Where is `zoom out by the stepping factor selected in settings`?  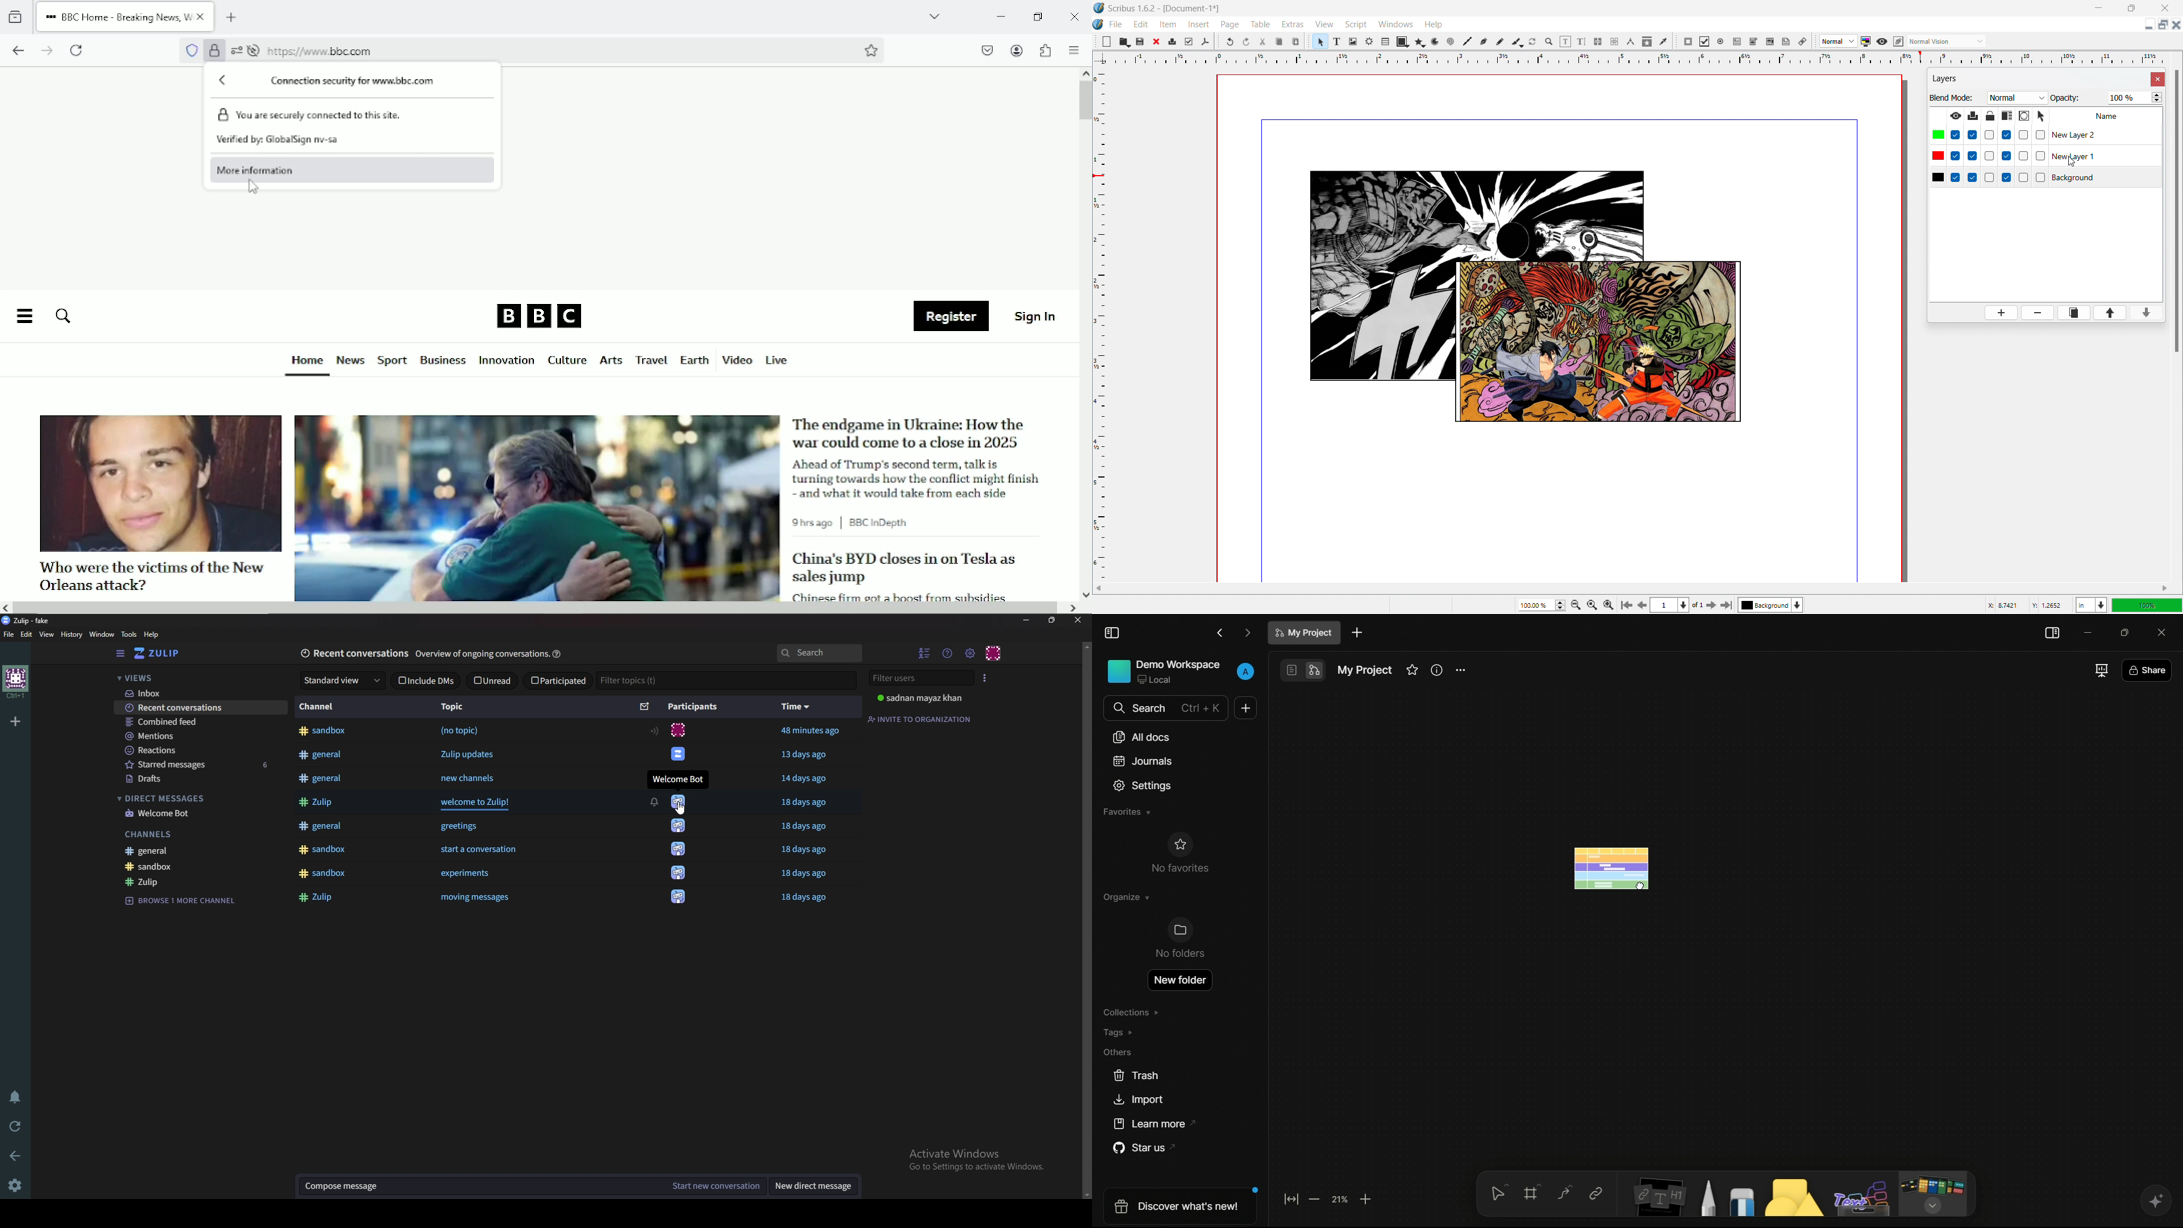
zoom out by the stepping factor selected in settings is located at coordinates (1576, 604).